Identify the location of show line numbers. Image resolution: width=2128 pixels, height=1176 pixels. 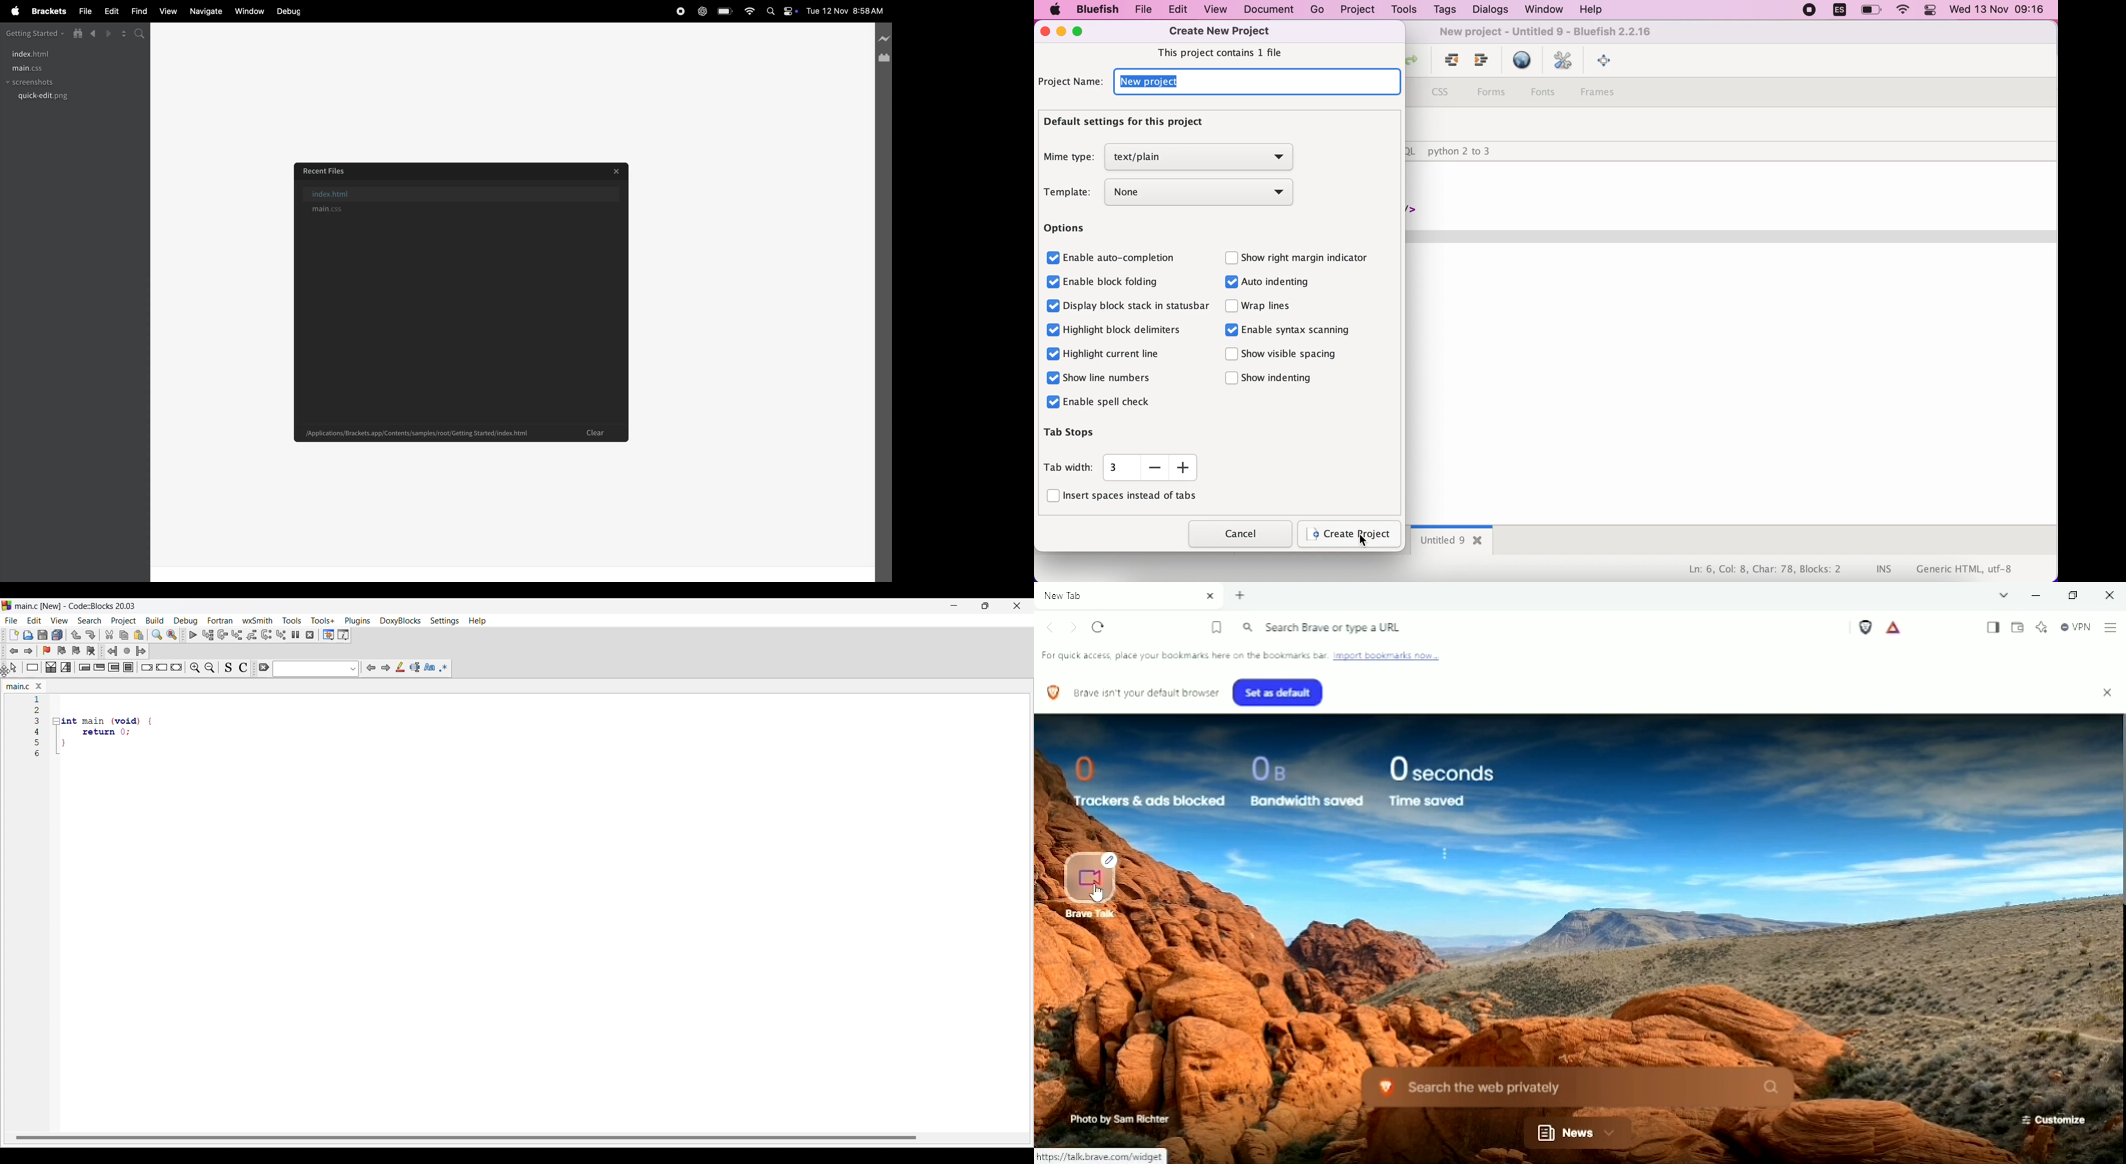
(1103, 379).